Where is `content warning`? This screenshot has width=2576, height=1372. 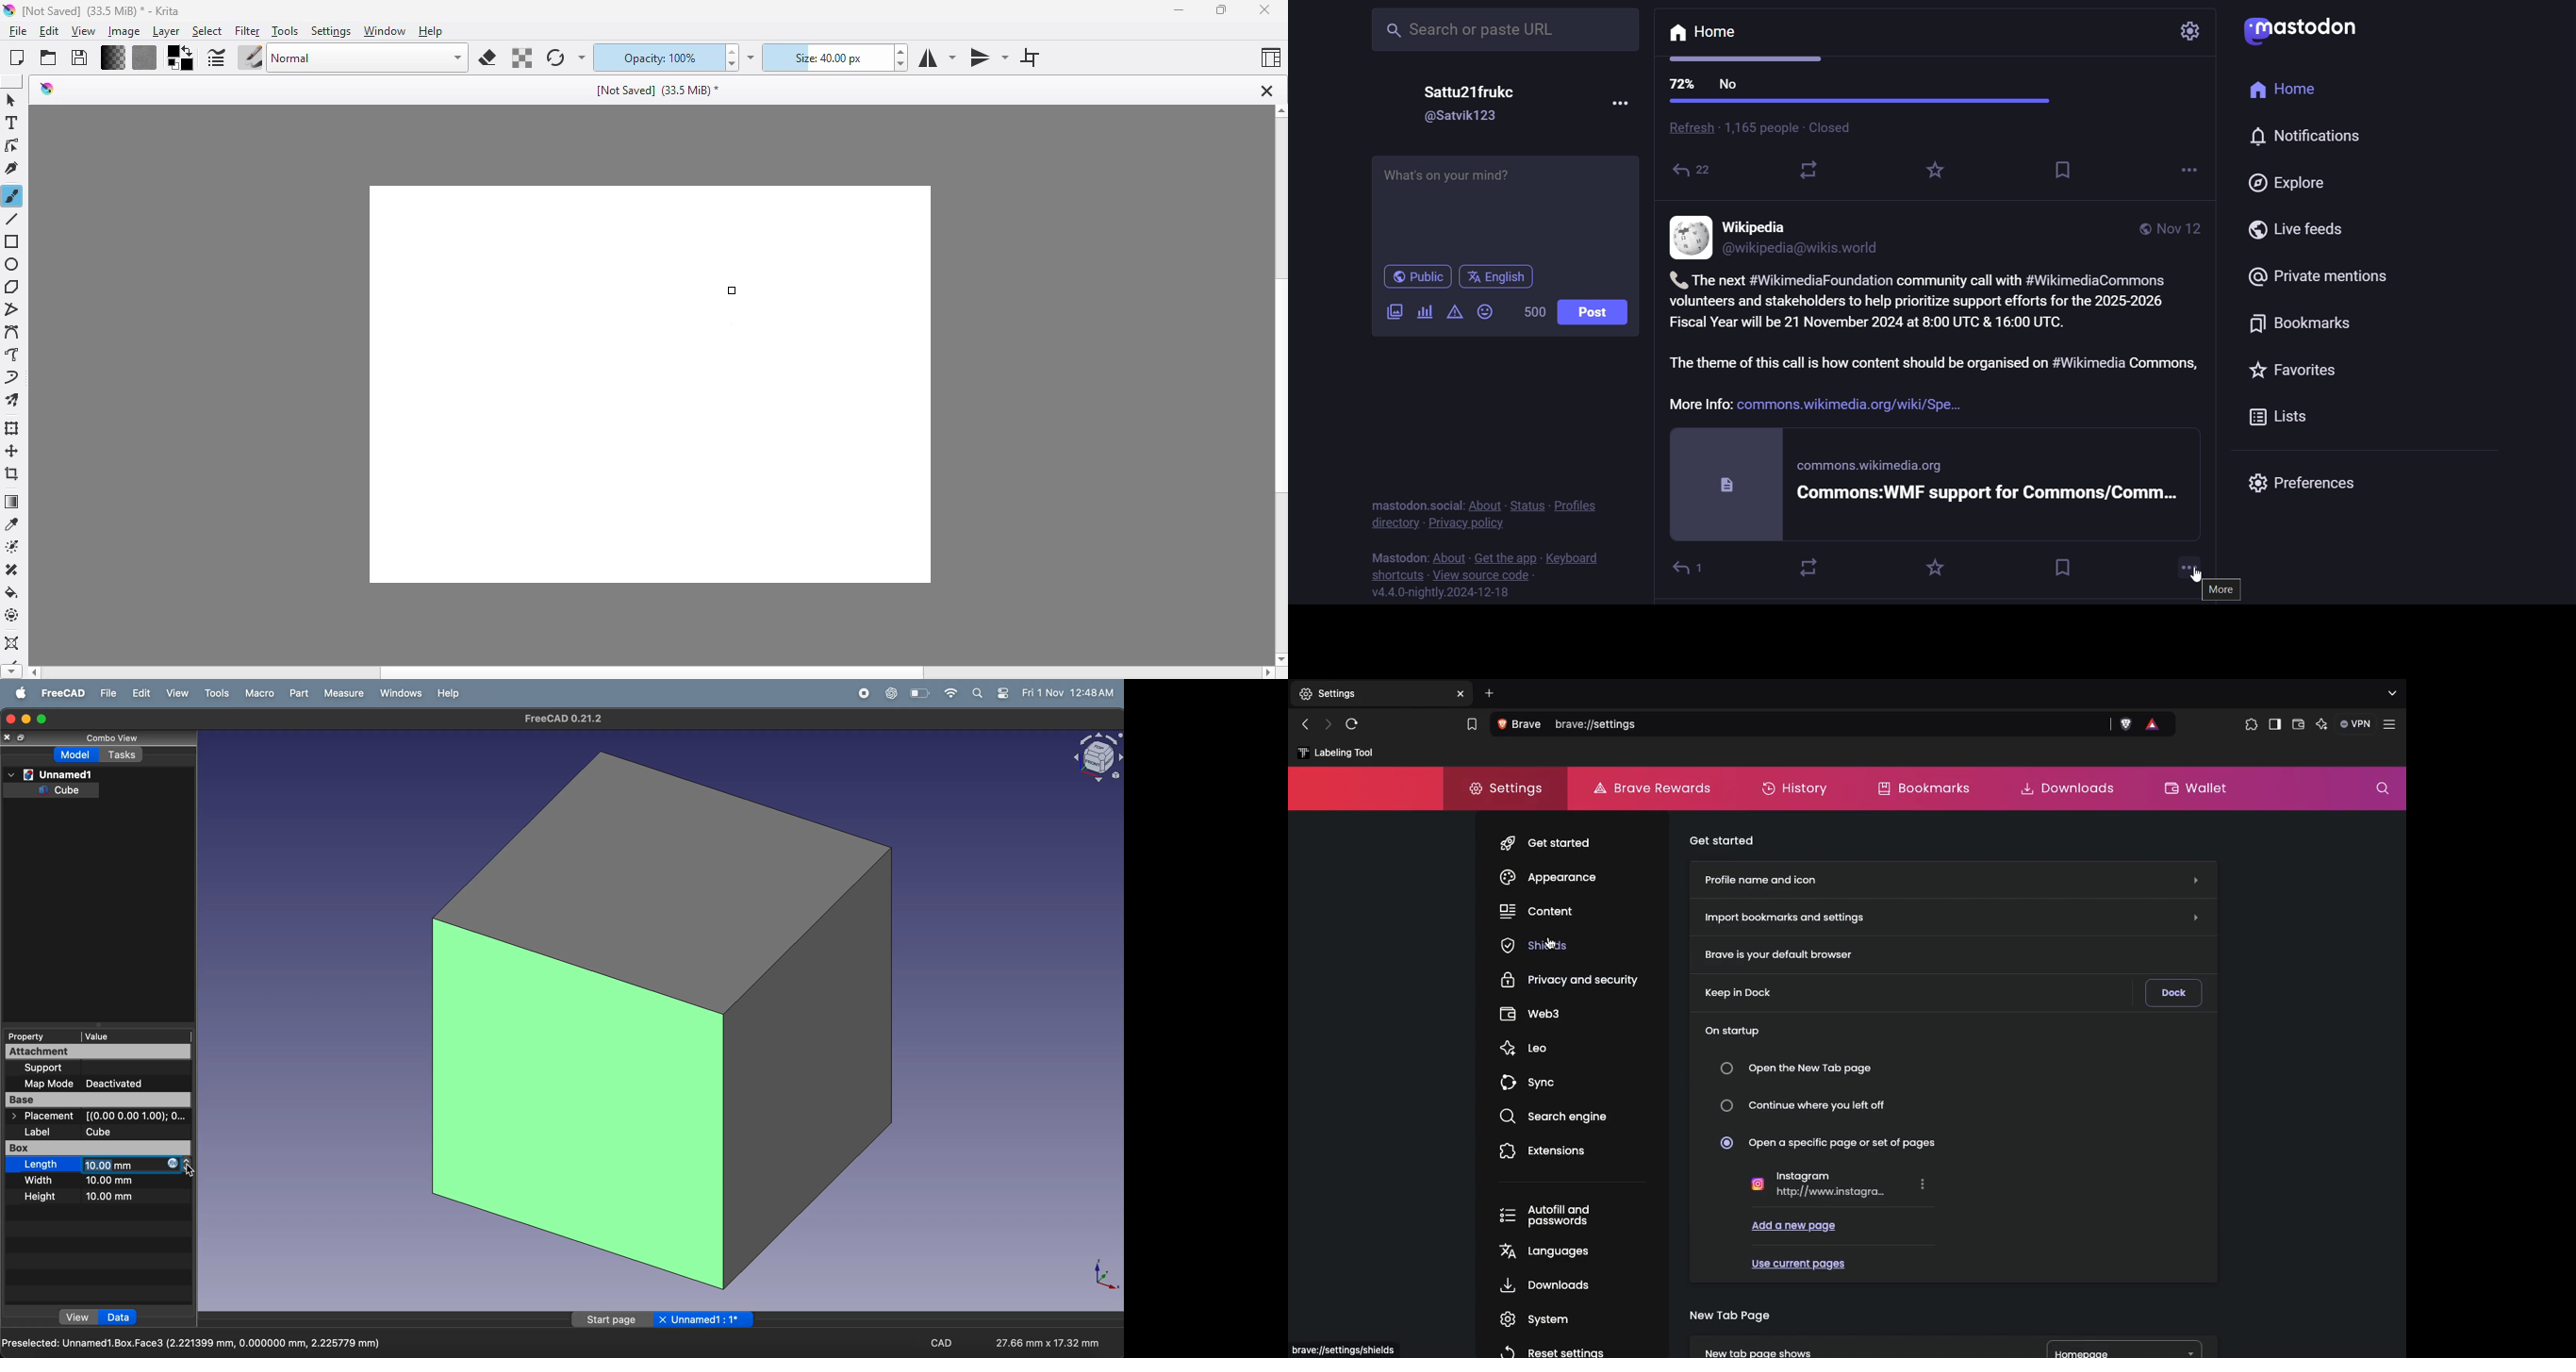
content warning is located at coordinates (1452, 313).